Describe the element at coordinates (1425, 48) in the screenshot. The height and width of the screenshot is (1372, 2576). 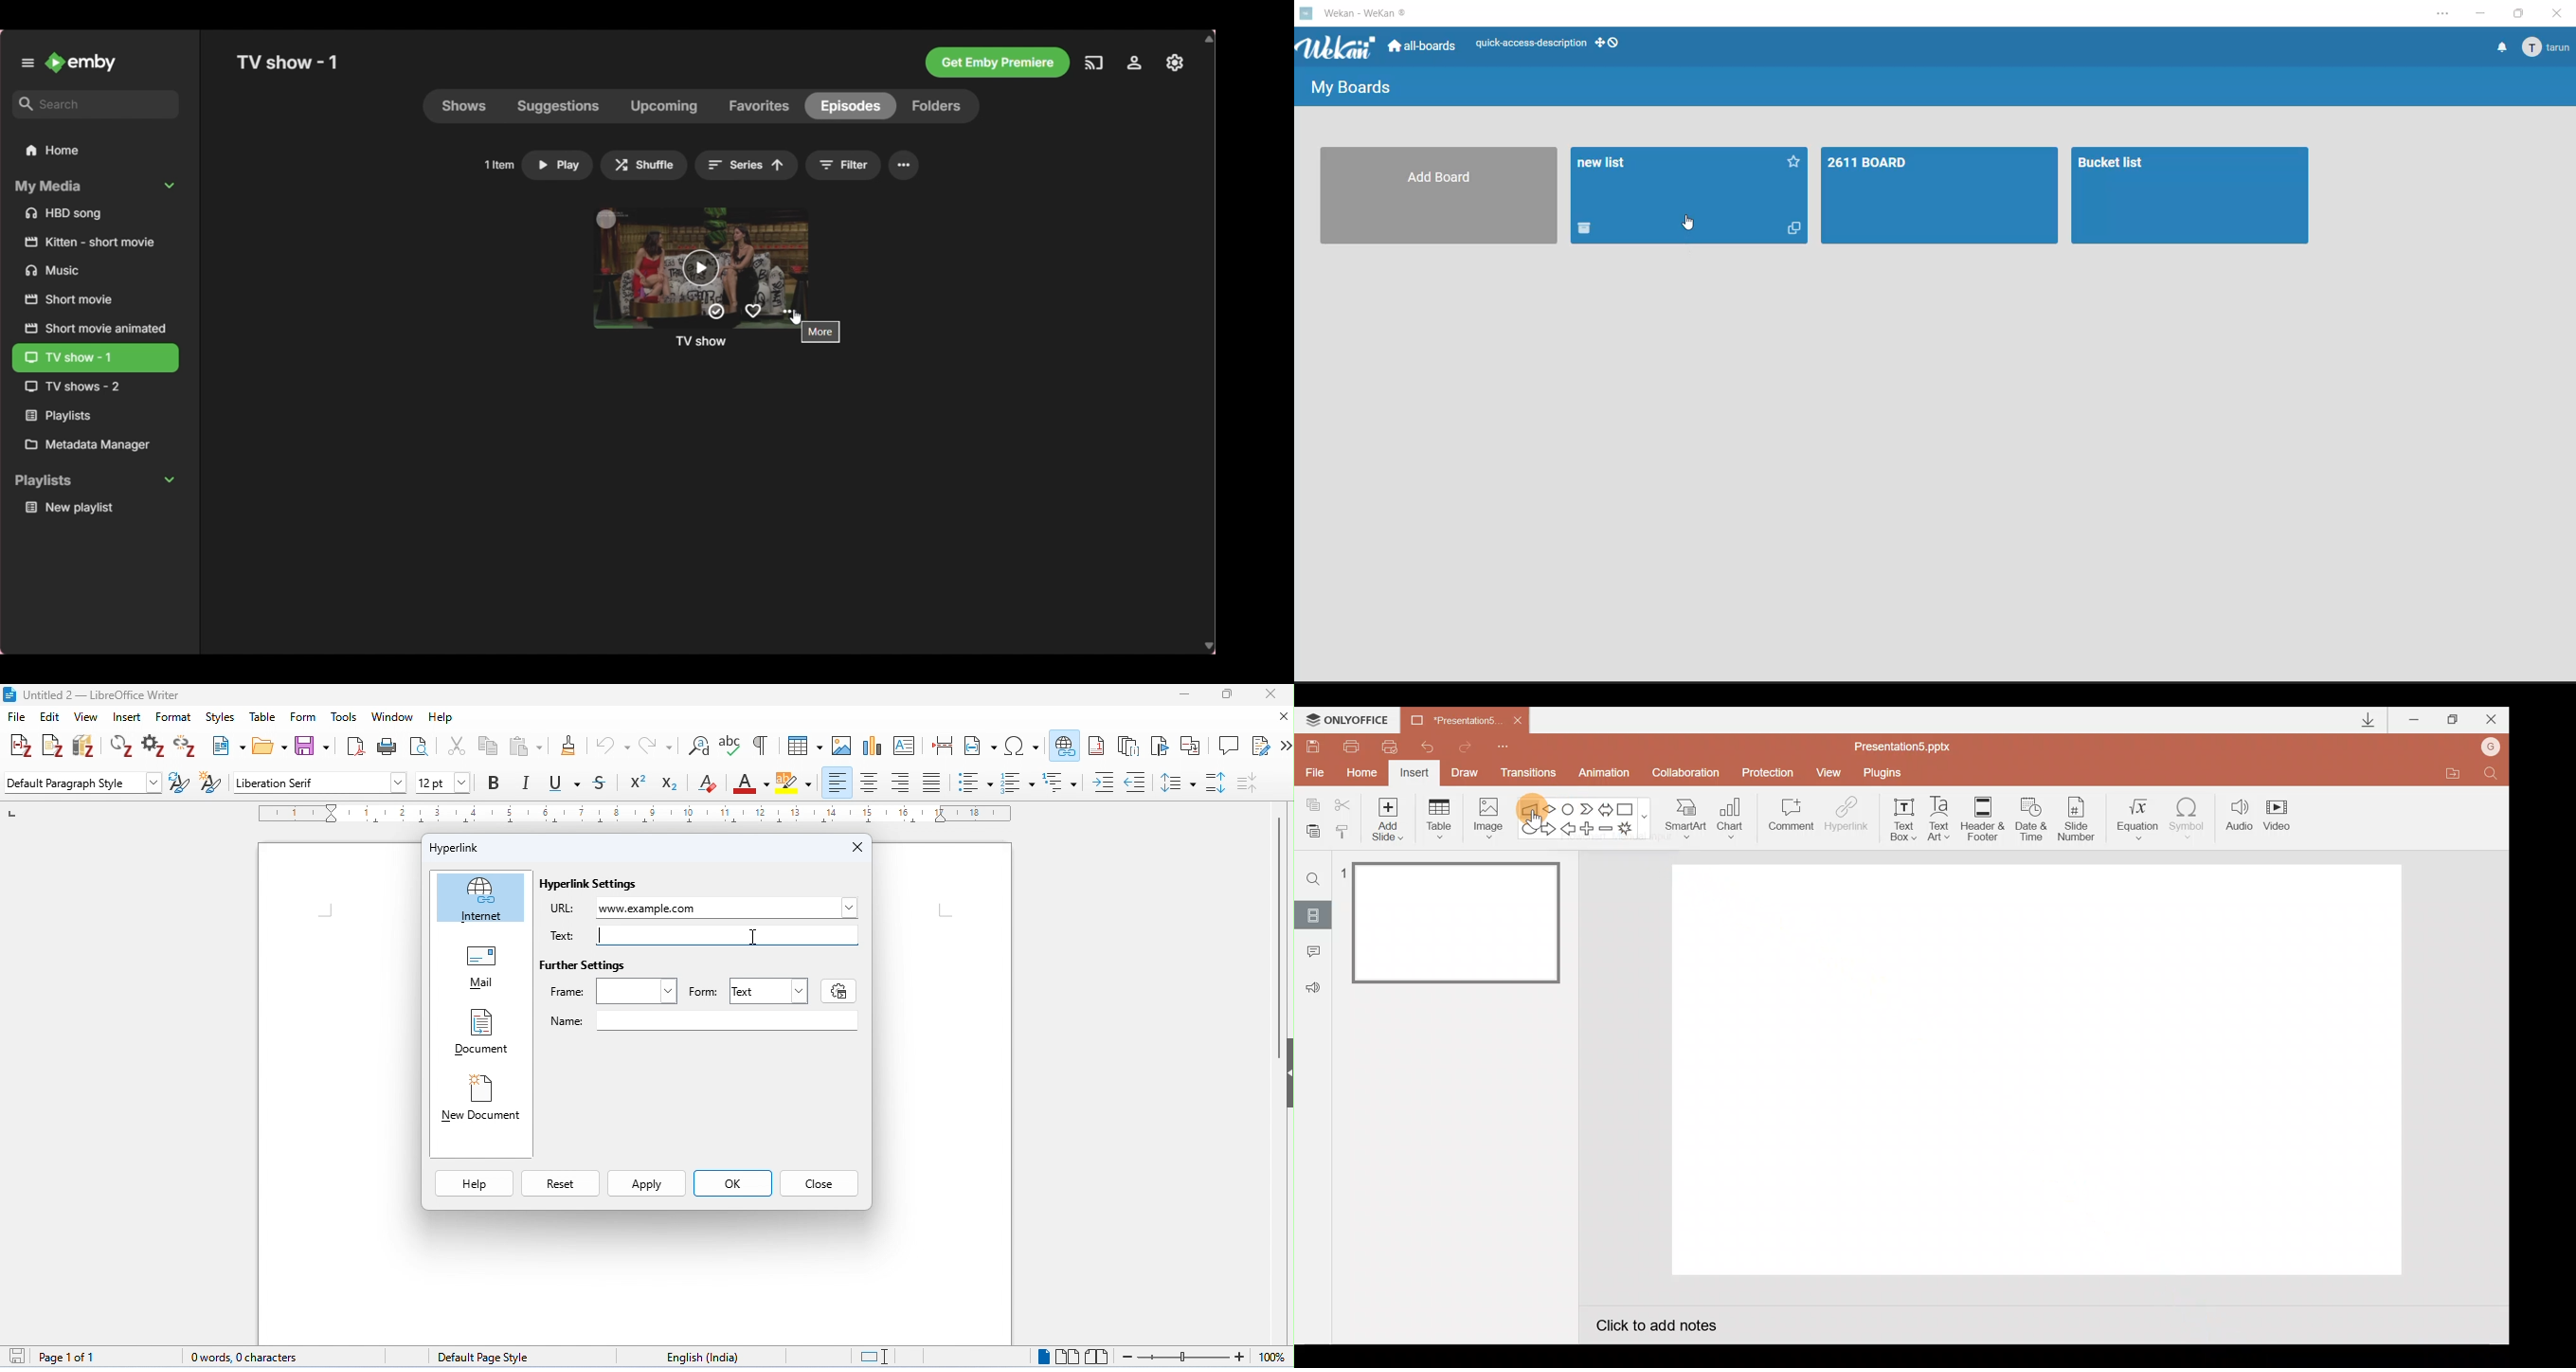
I see `all boards` at that location.